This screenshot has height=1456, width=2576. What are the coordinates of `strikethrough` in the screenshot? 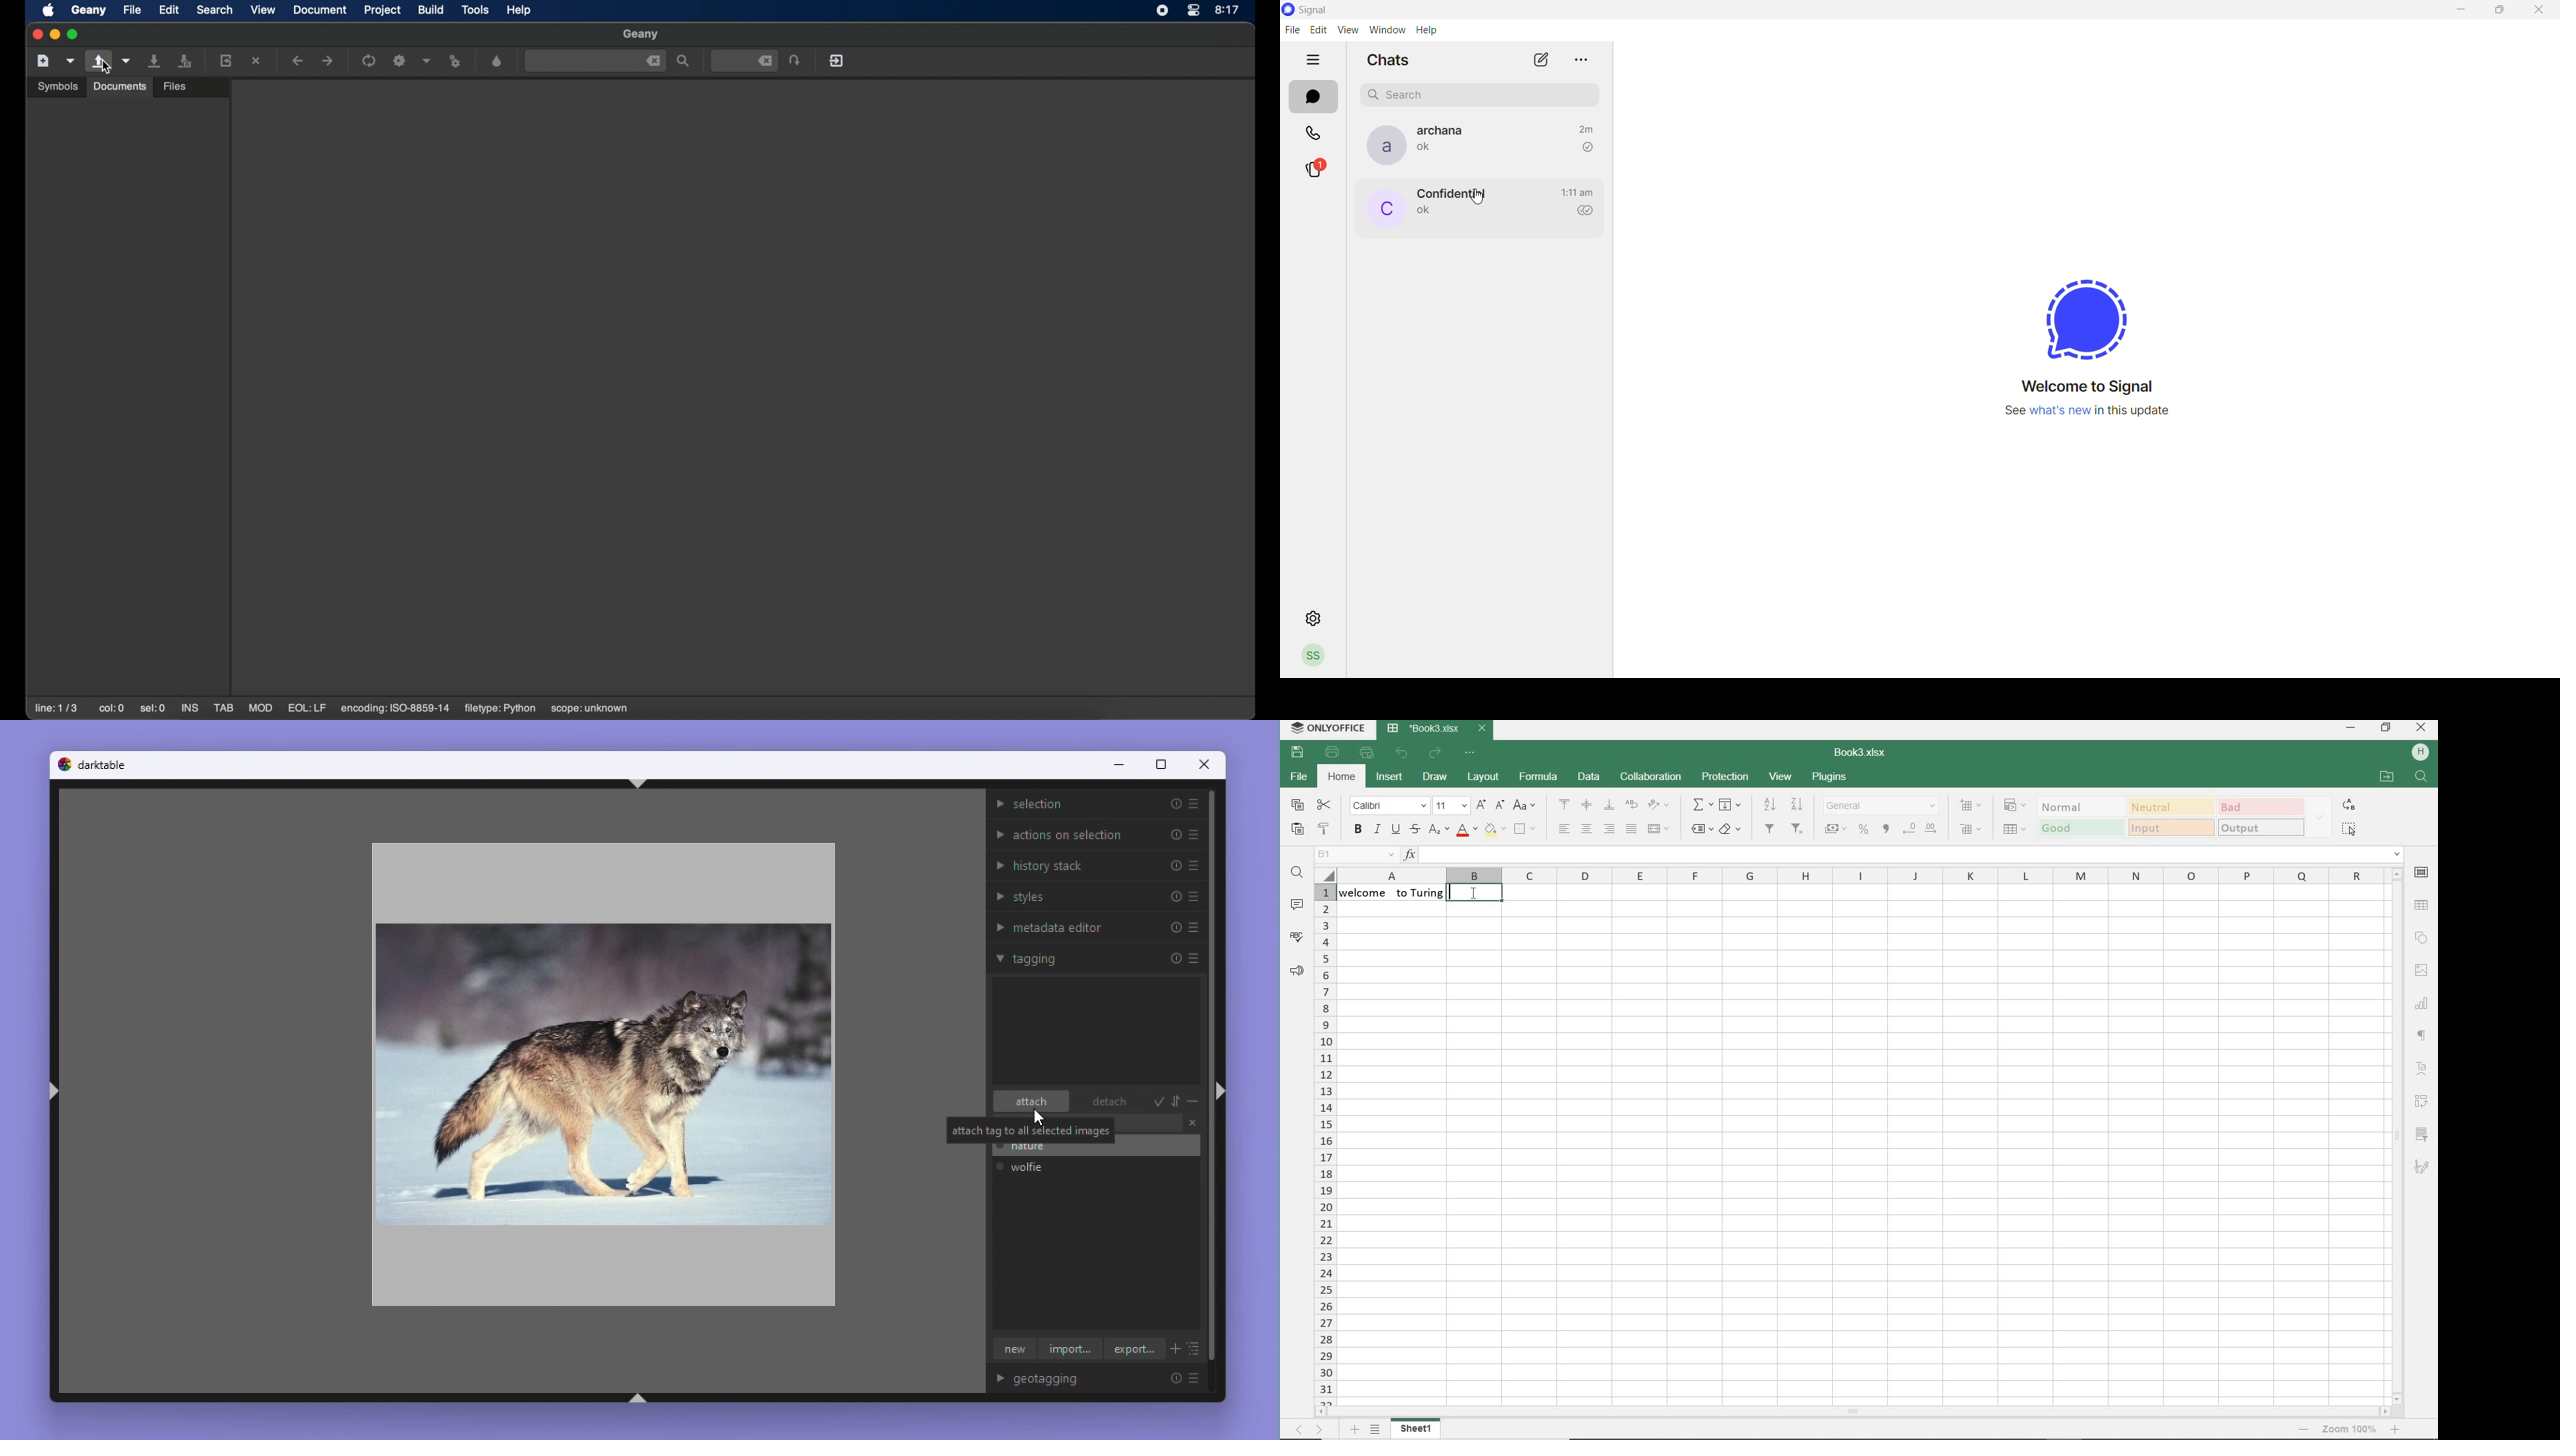 It's located at (1416, 830).